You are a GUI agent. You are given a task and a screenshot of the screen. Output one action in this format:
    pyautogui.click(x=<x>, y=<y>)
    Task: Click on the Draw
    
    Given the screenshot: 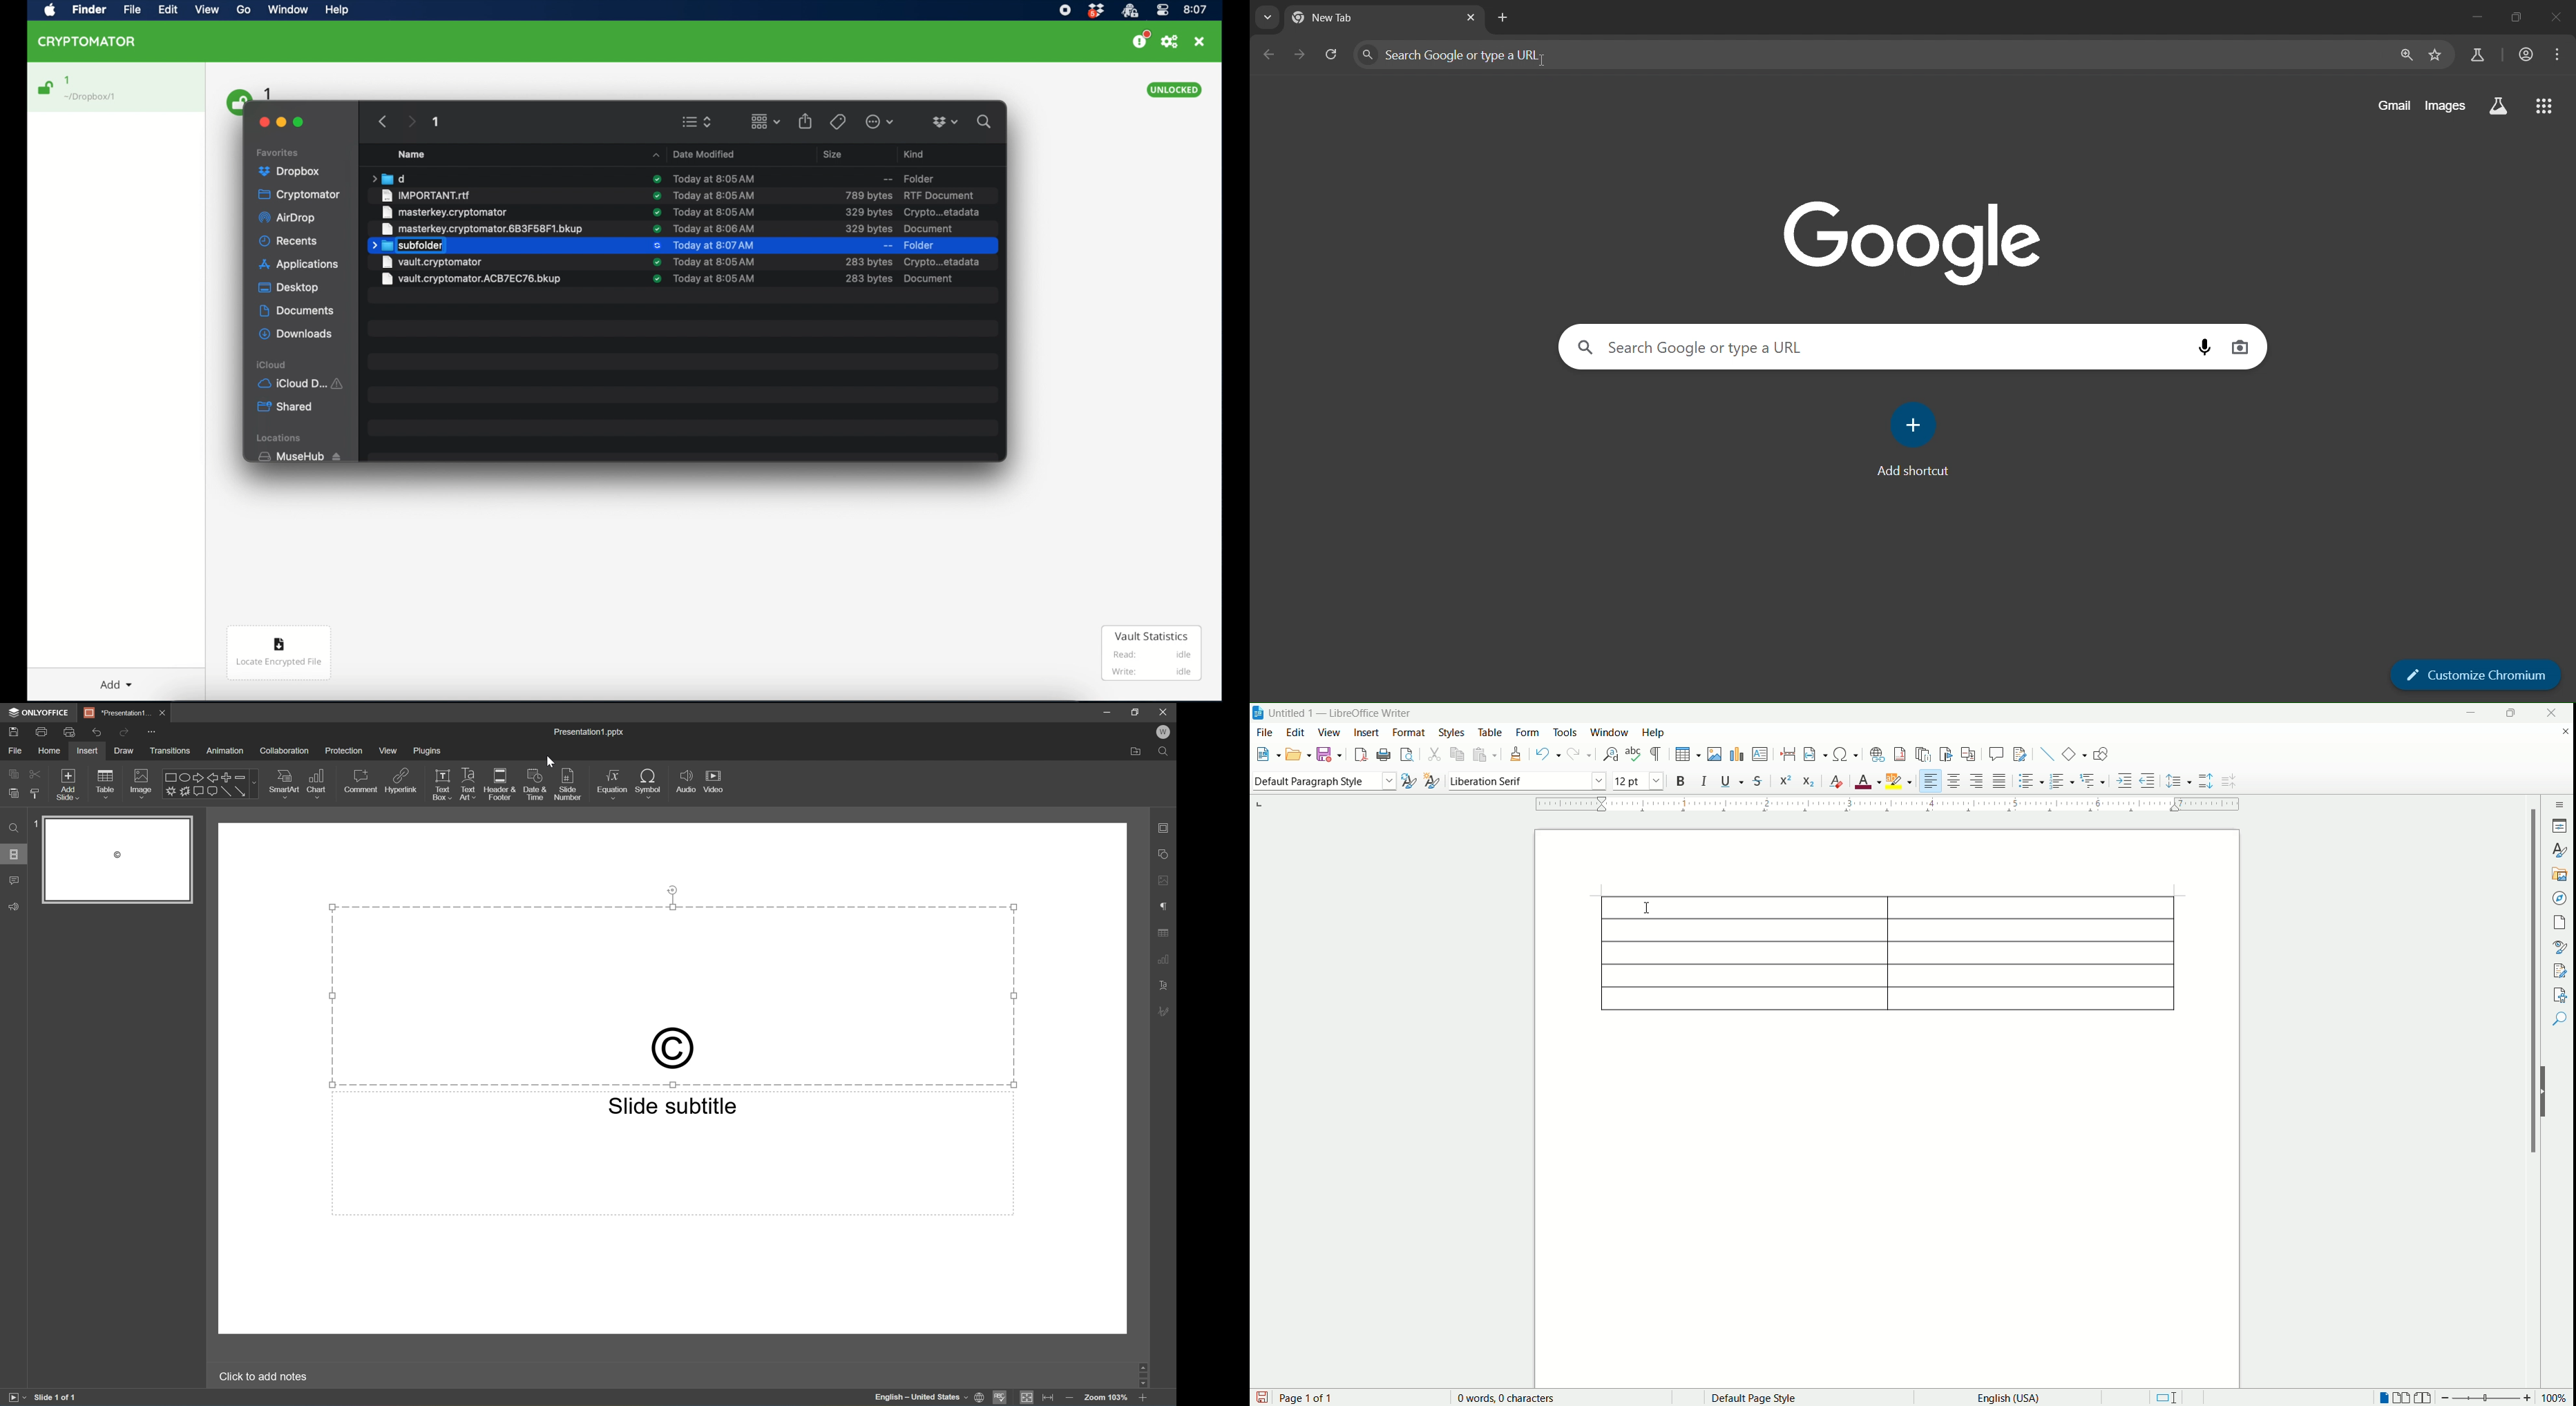 What is the action you would take?
    pyautogui.click(x=125, y=751)
    